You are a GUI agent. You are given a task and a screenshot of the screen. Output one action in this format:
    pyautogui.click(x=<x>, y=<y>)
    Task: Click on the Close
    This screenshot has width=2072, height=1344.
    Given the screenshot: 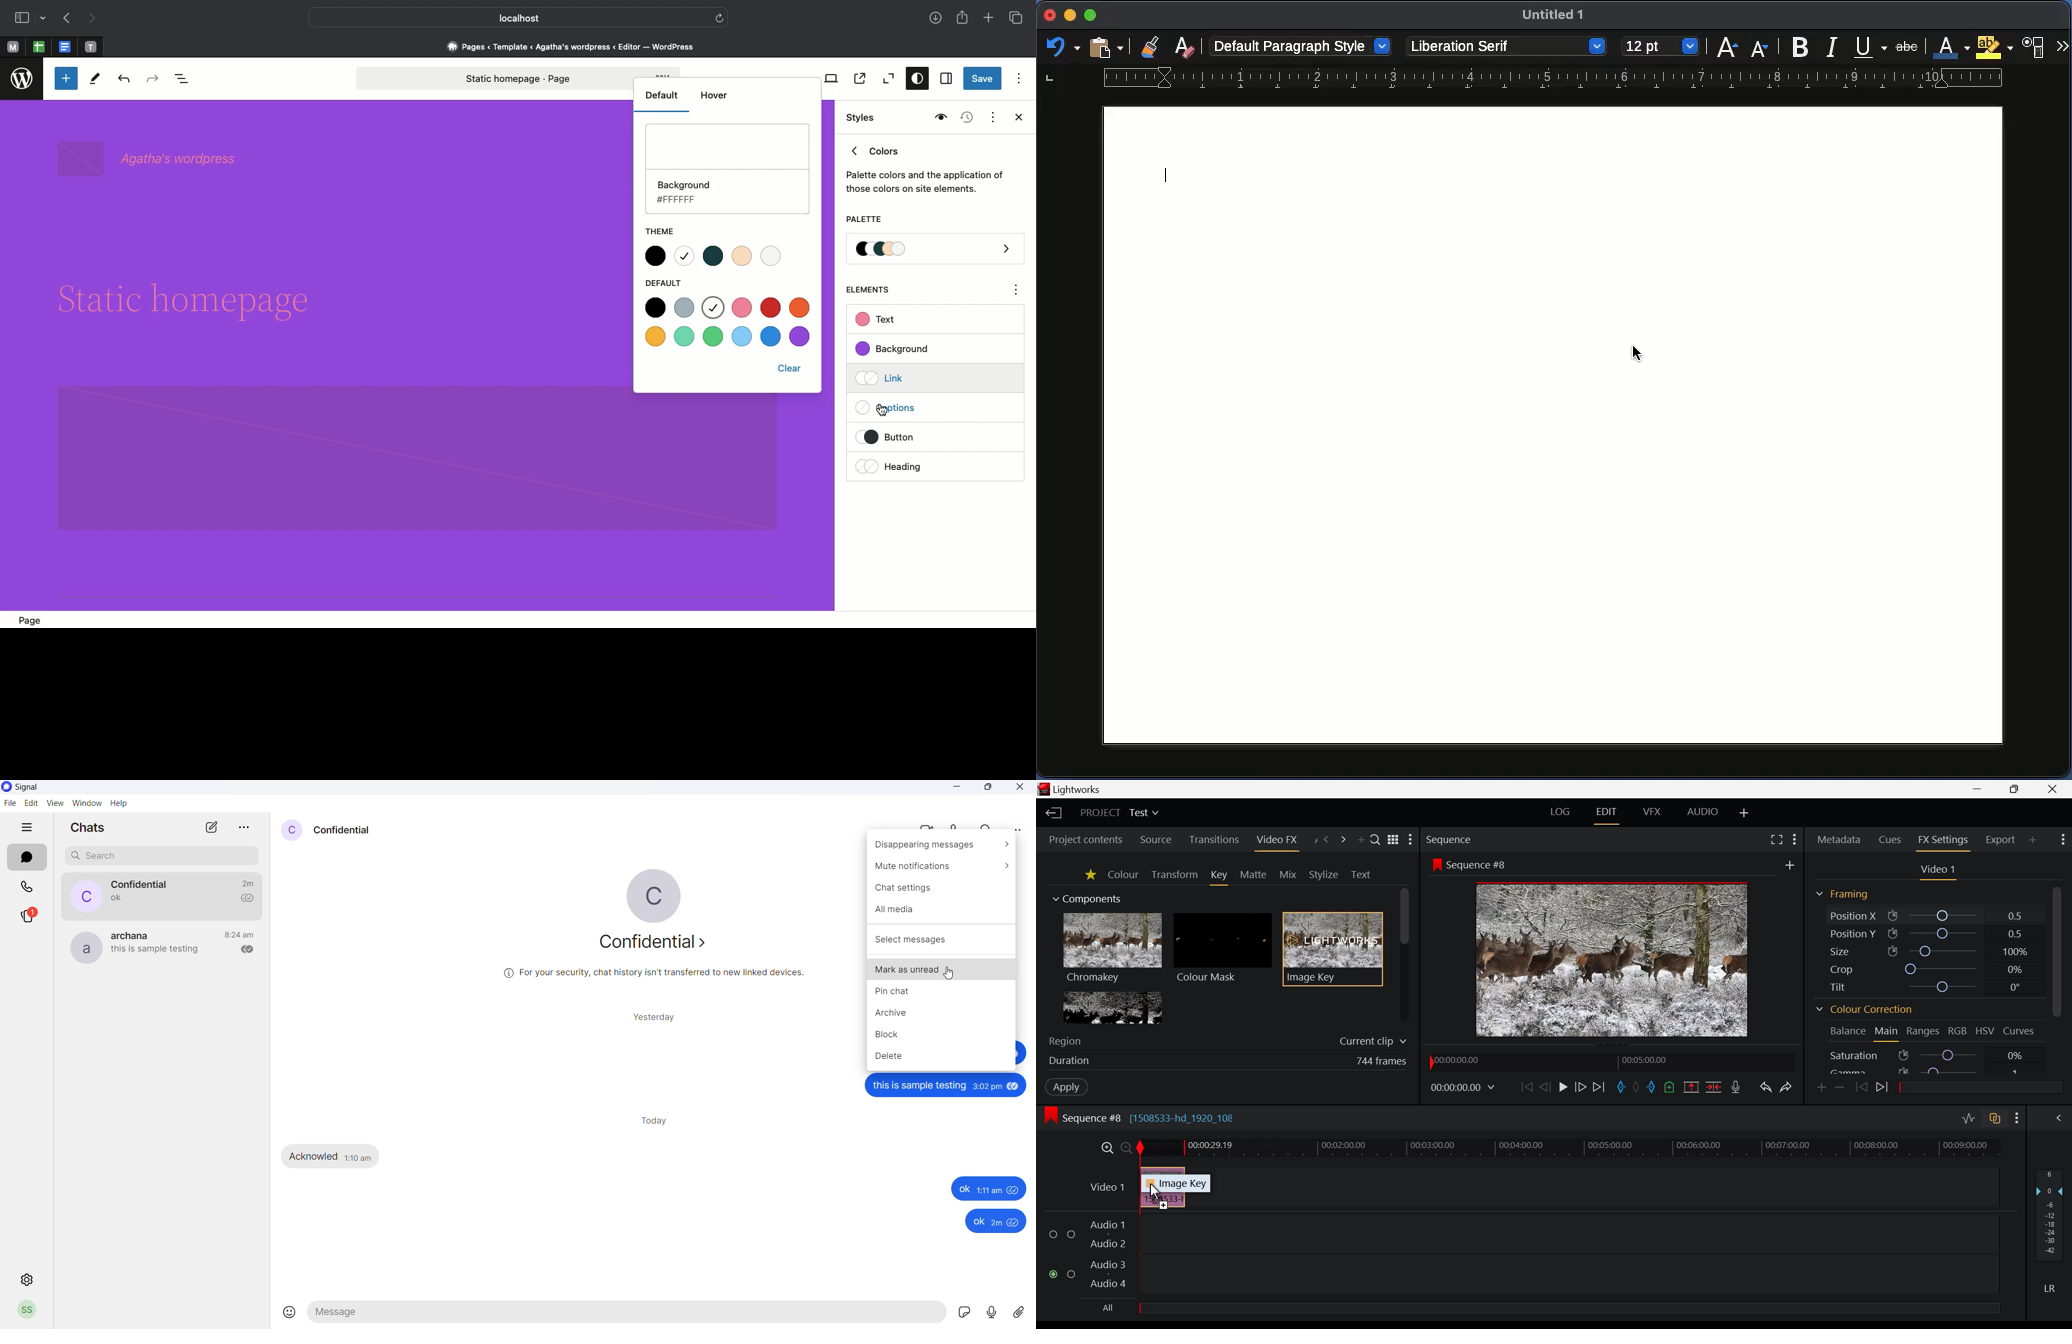 What is the action you would take?
    pyautogui.click(x=1048, y=19)
    